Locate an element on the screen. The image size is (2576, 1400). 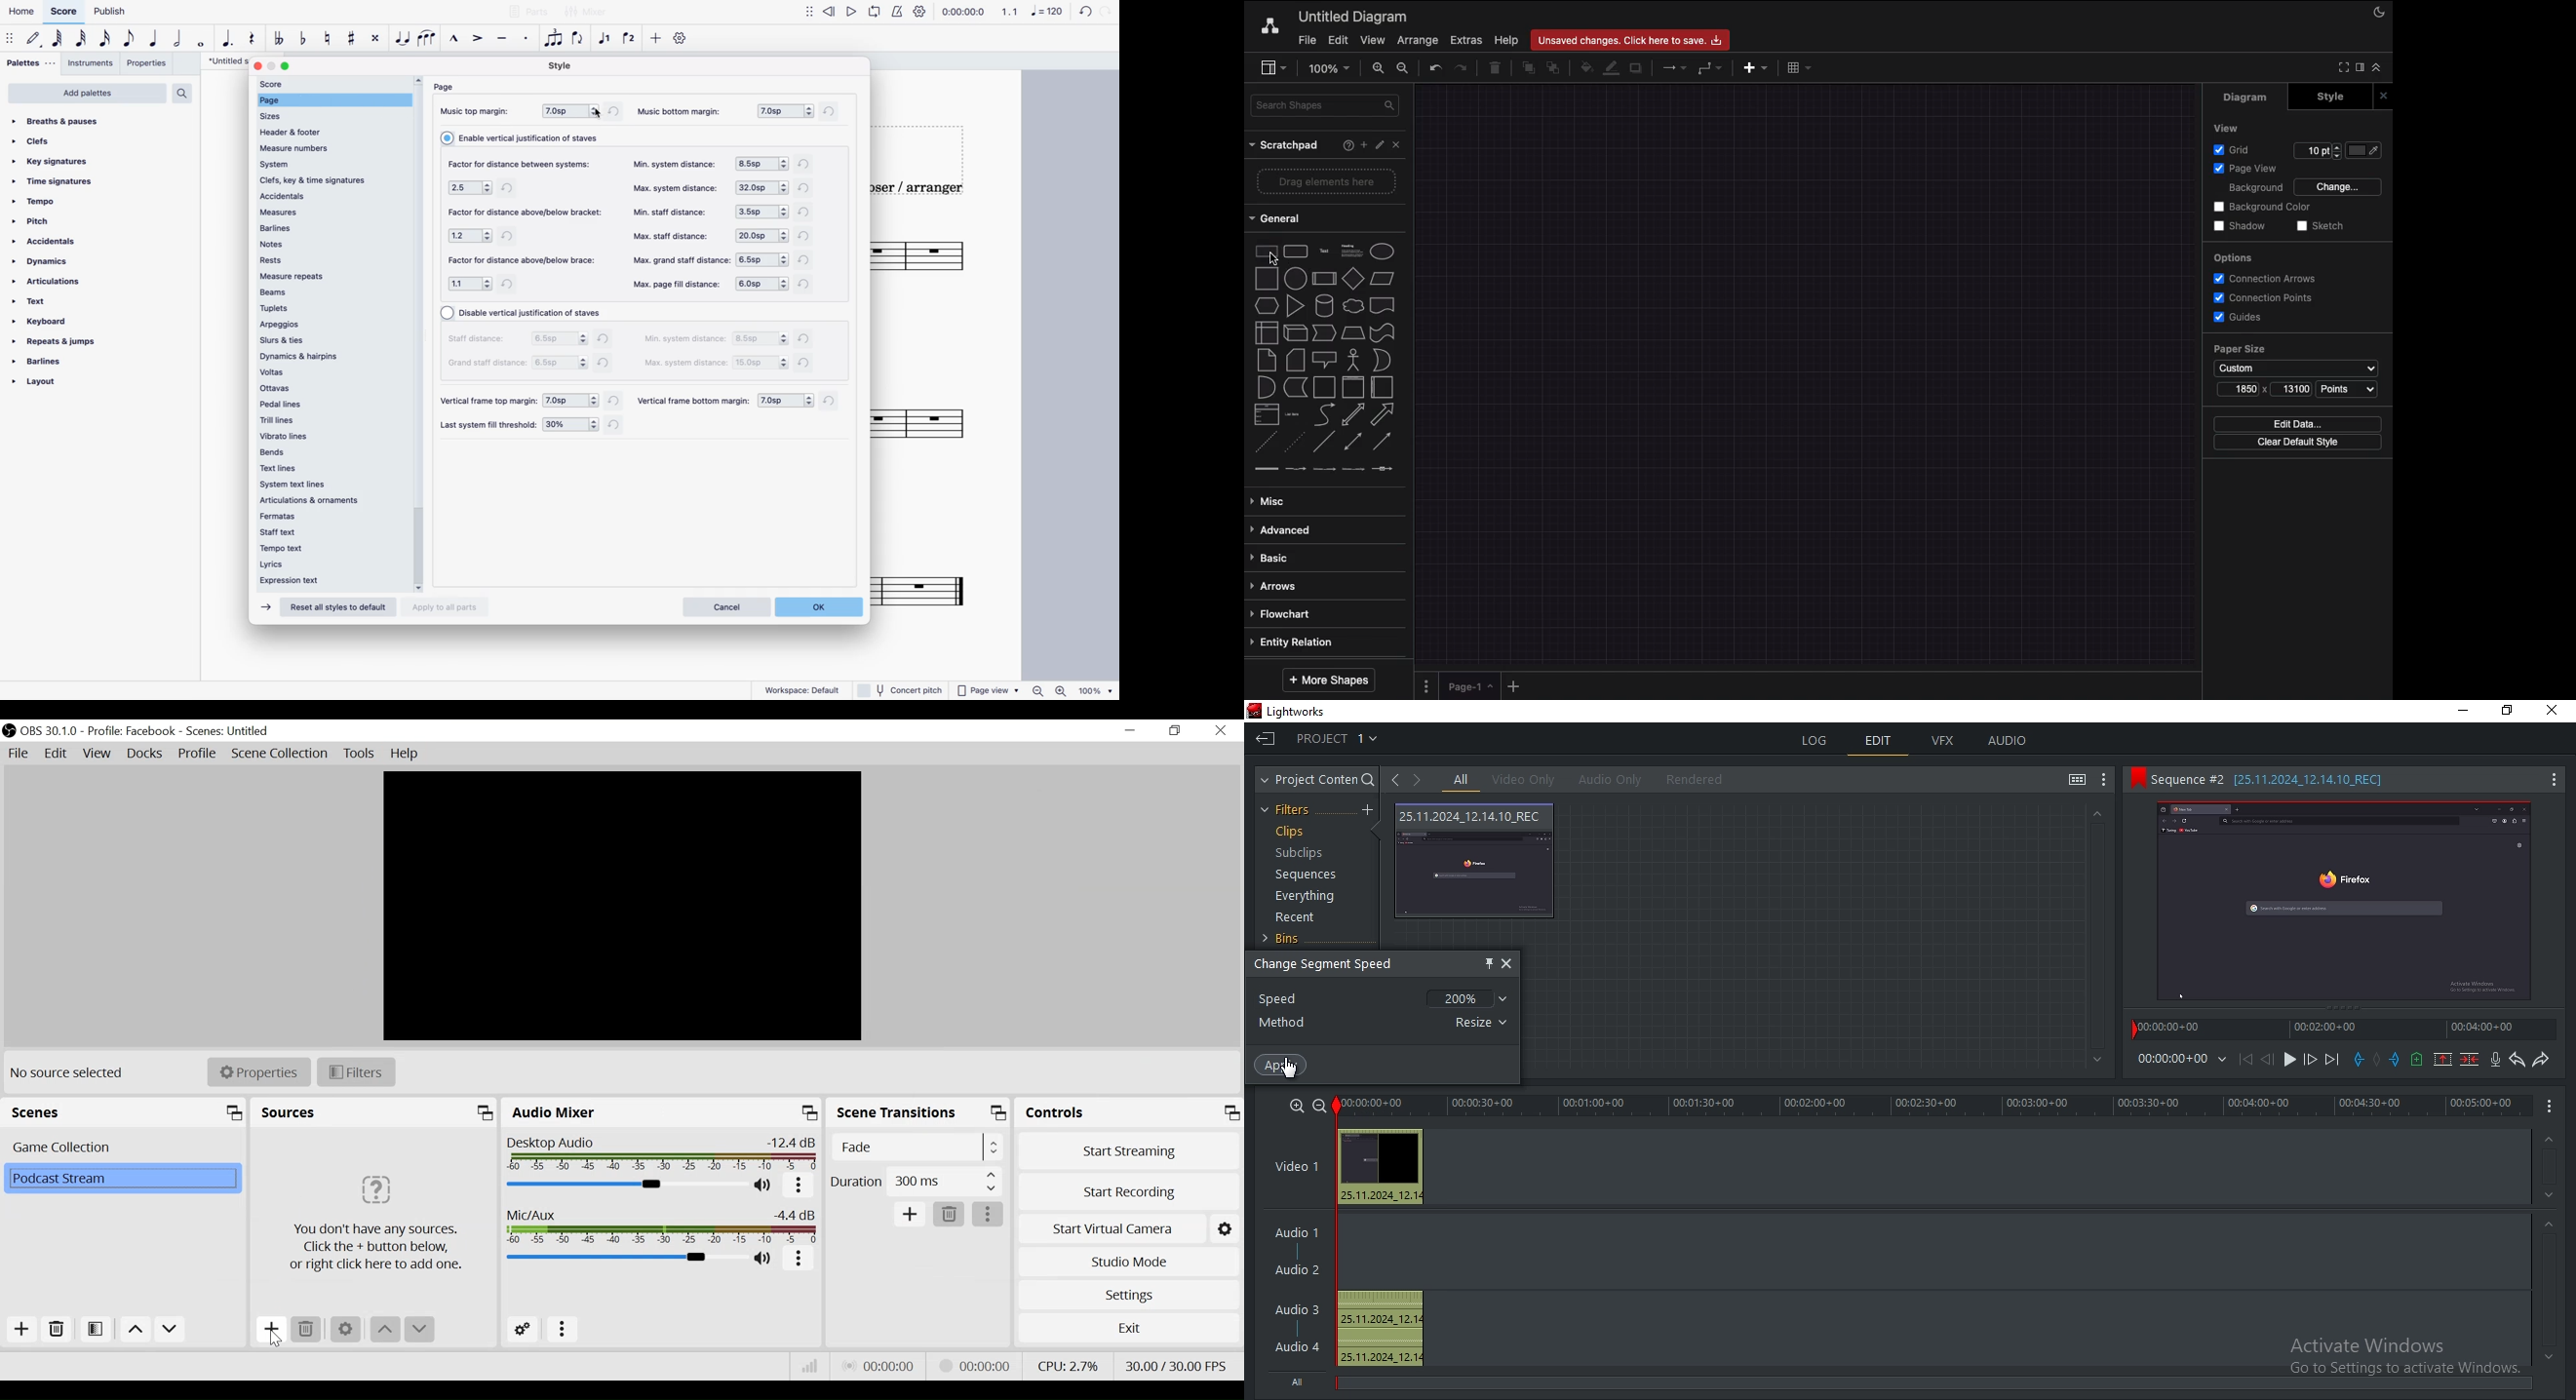
rest is located at coordinates (251, 39).